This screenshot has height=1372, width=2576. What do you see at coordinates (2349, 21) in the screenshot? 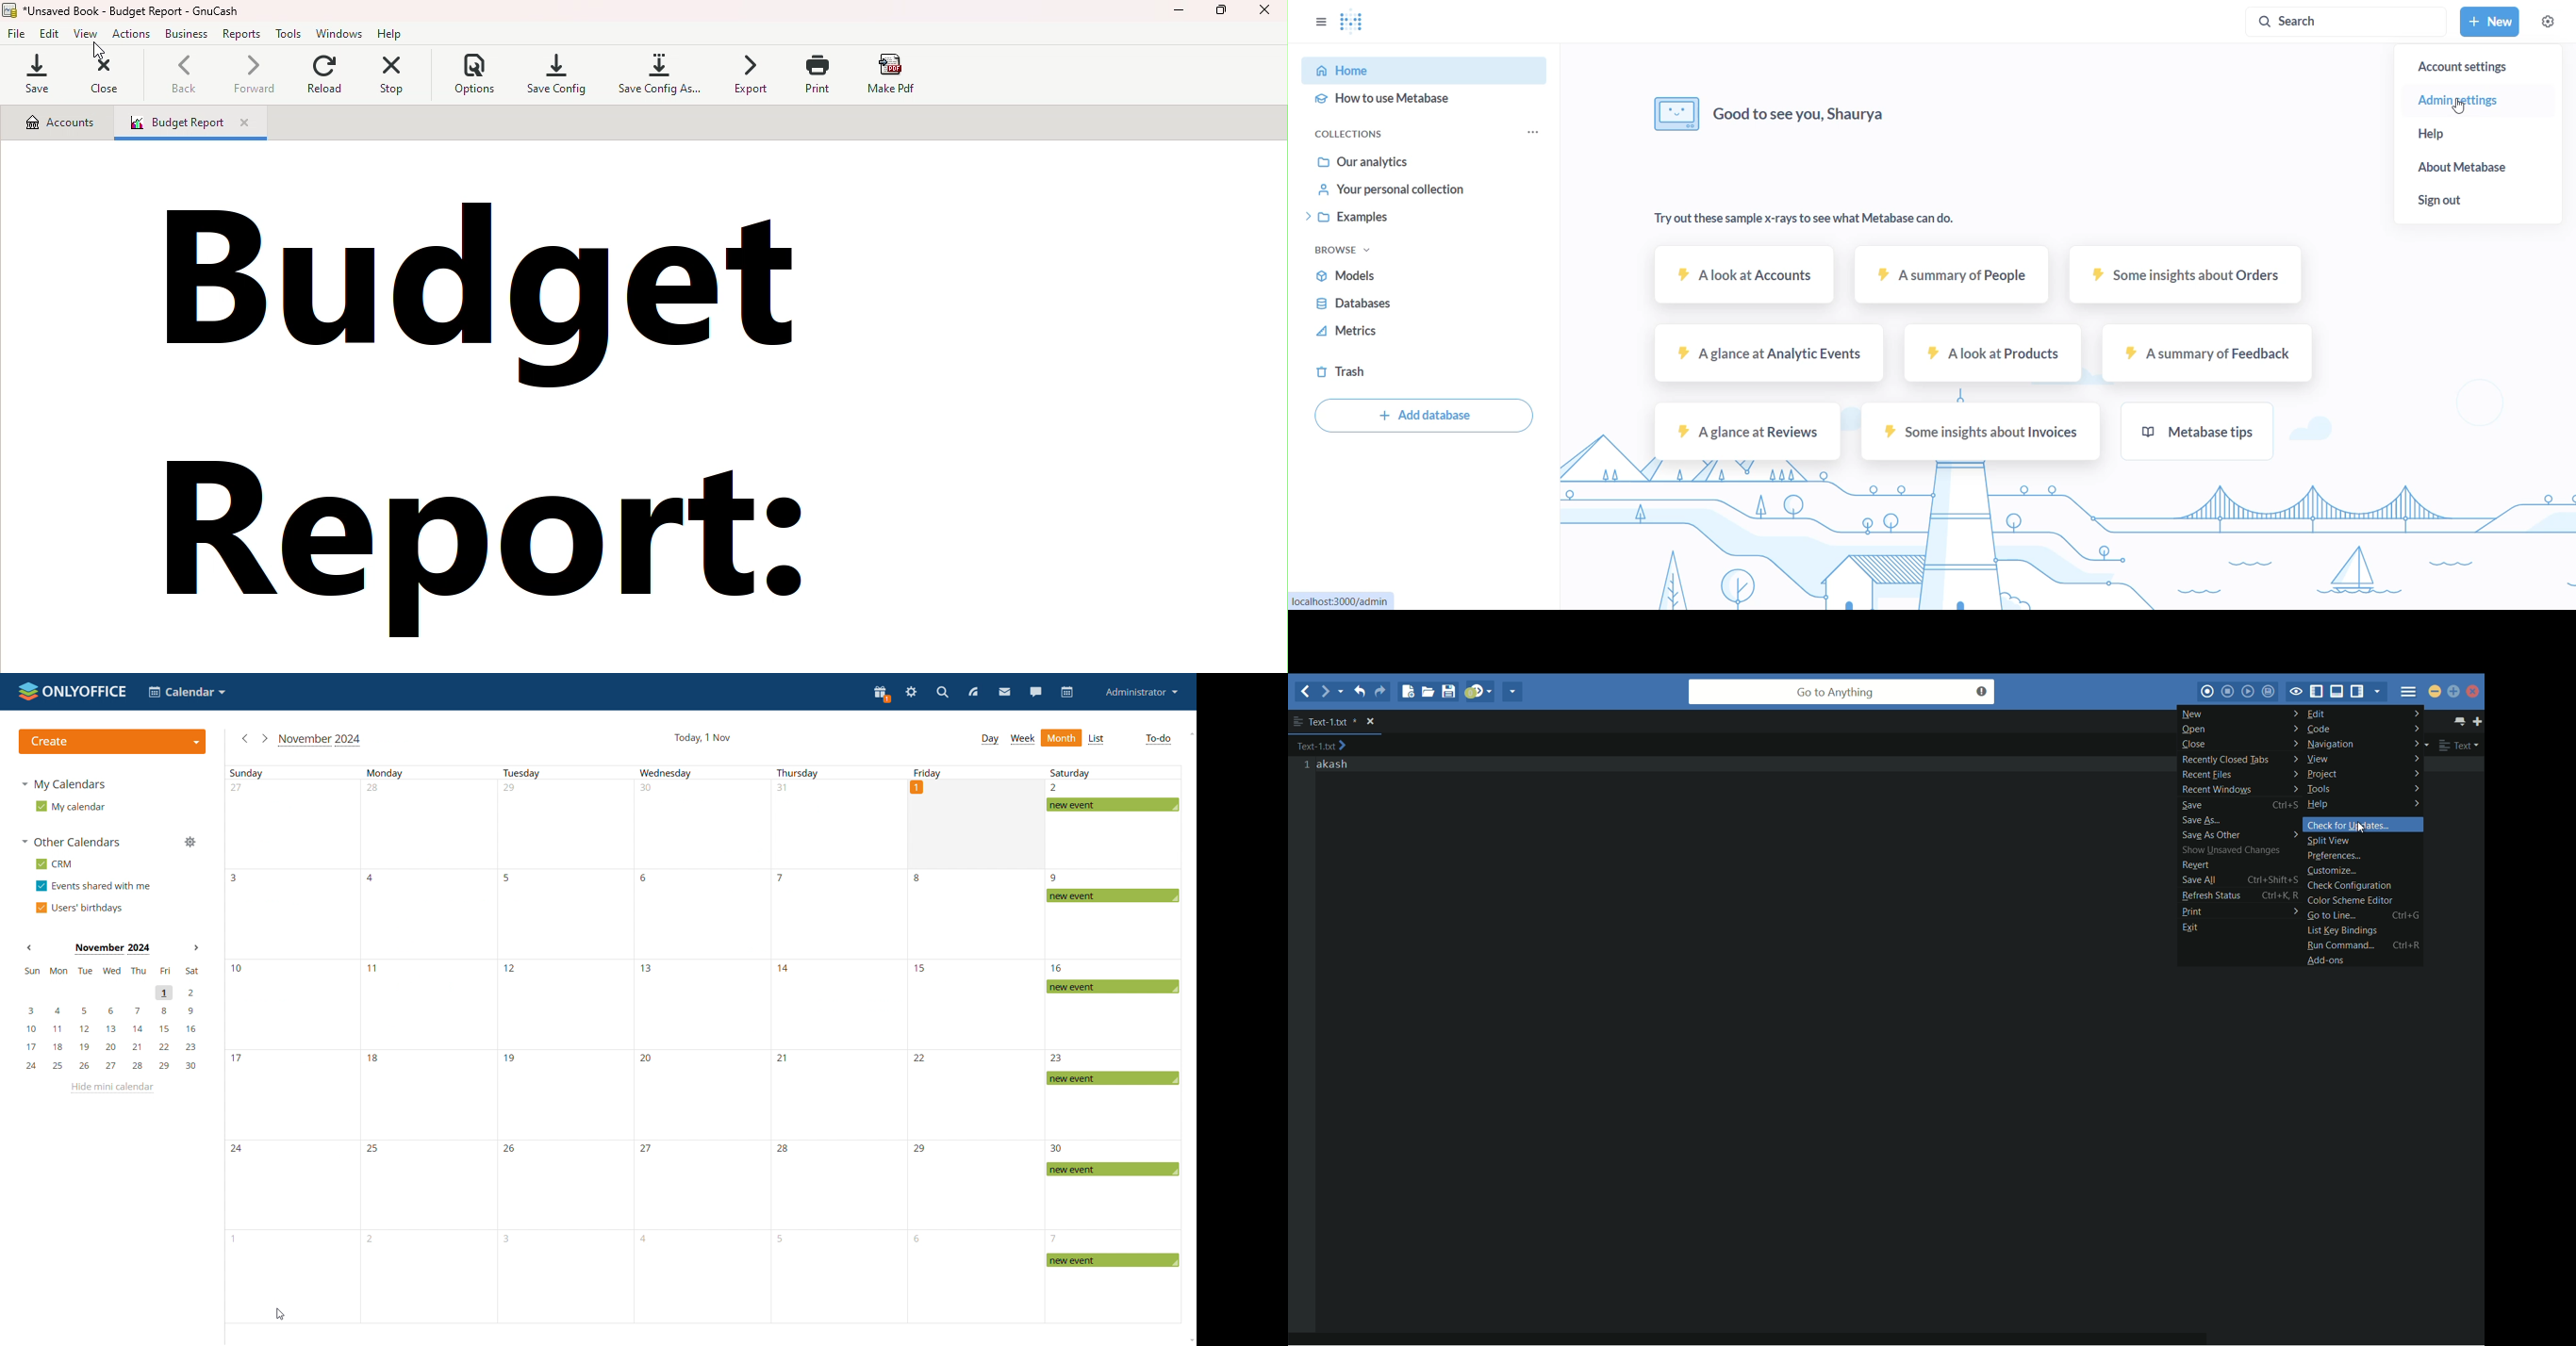
I see `search button` at bounding box center [2349, 21].